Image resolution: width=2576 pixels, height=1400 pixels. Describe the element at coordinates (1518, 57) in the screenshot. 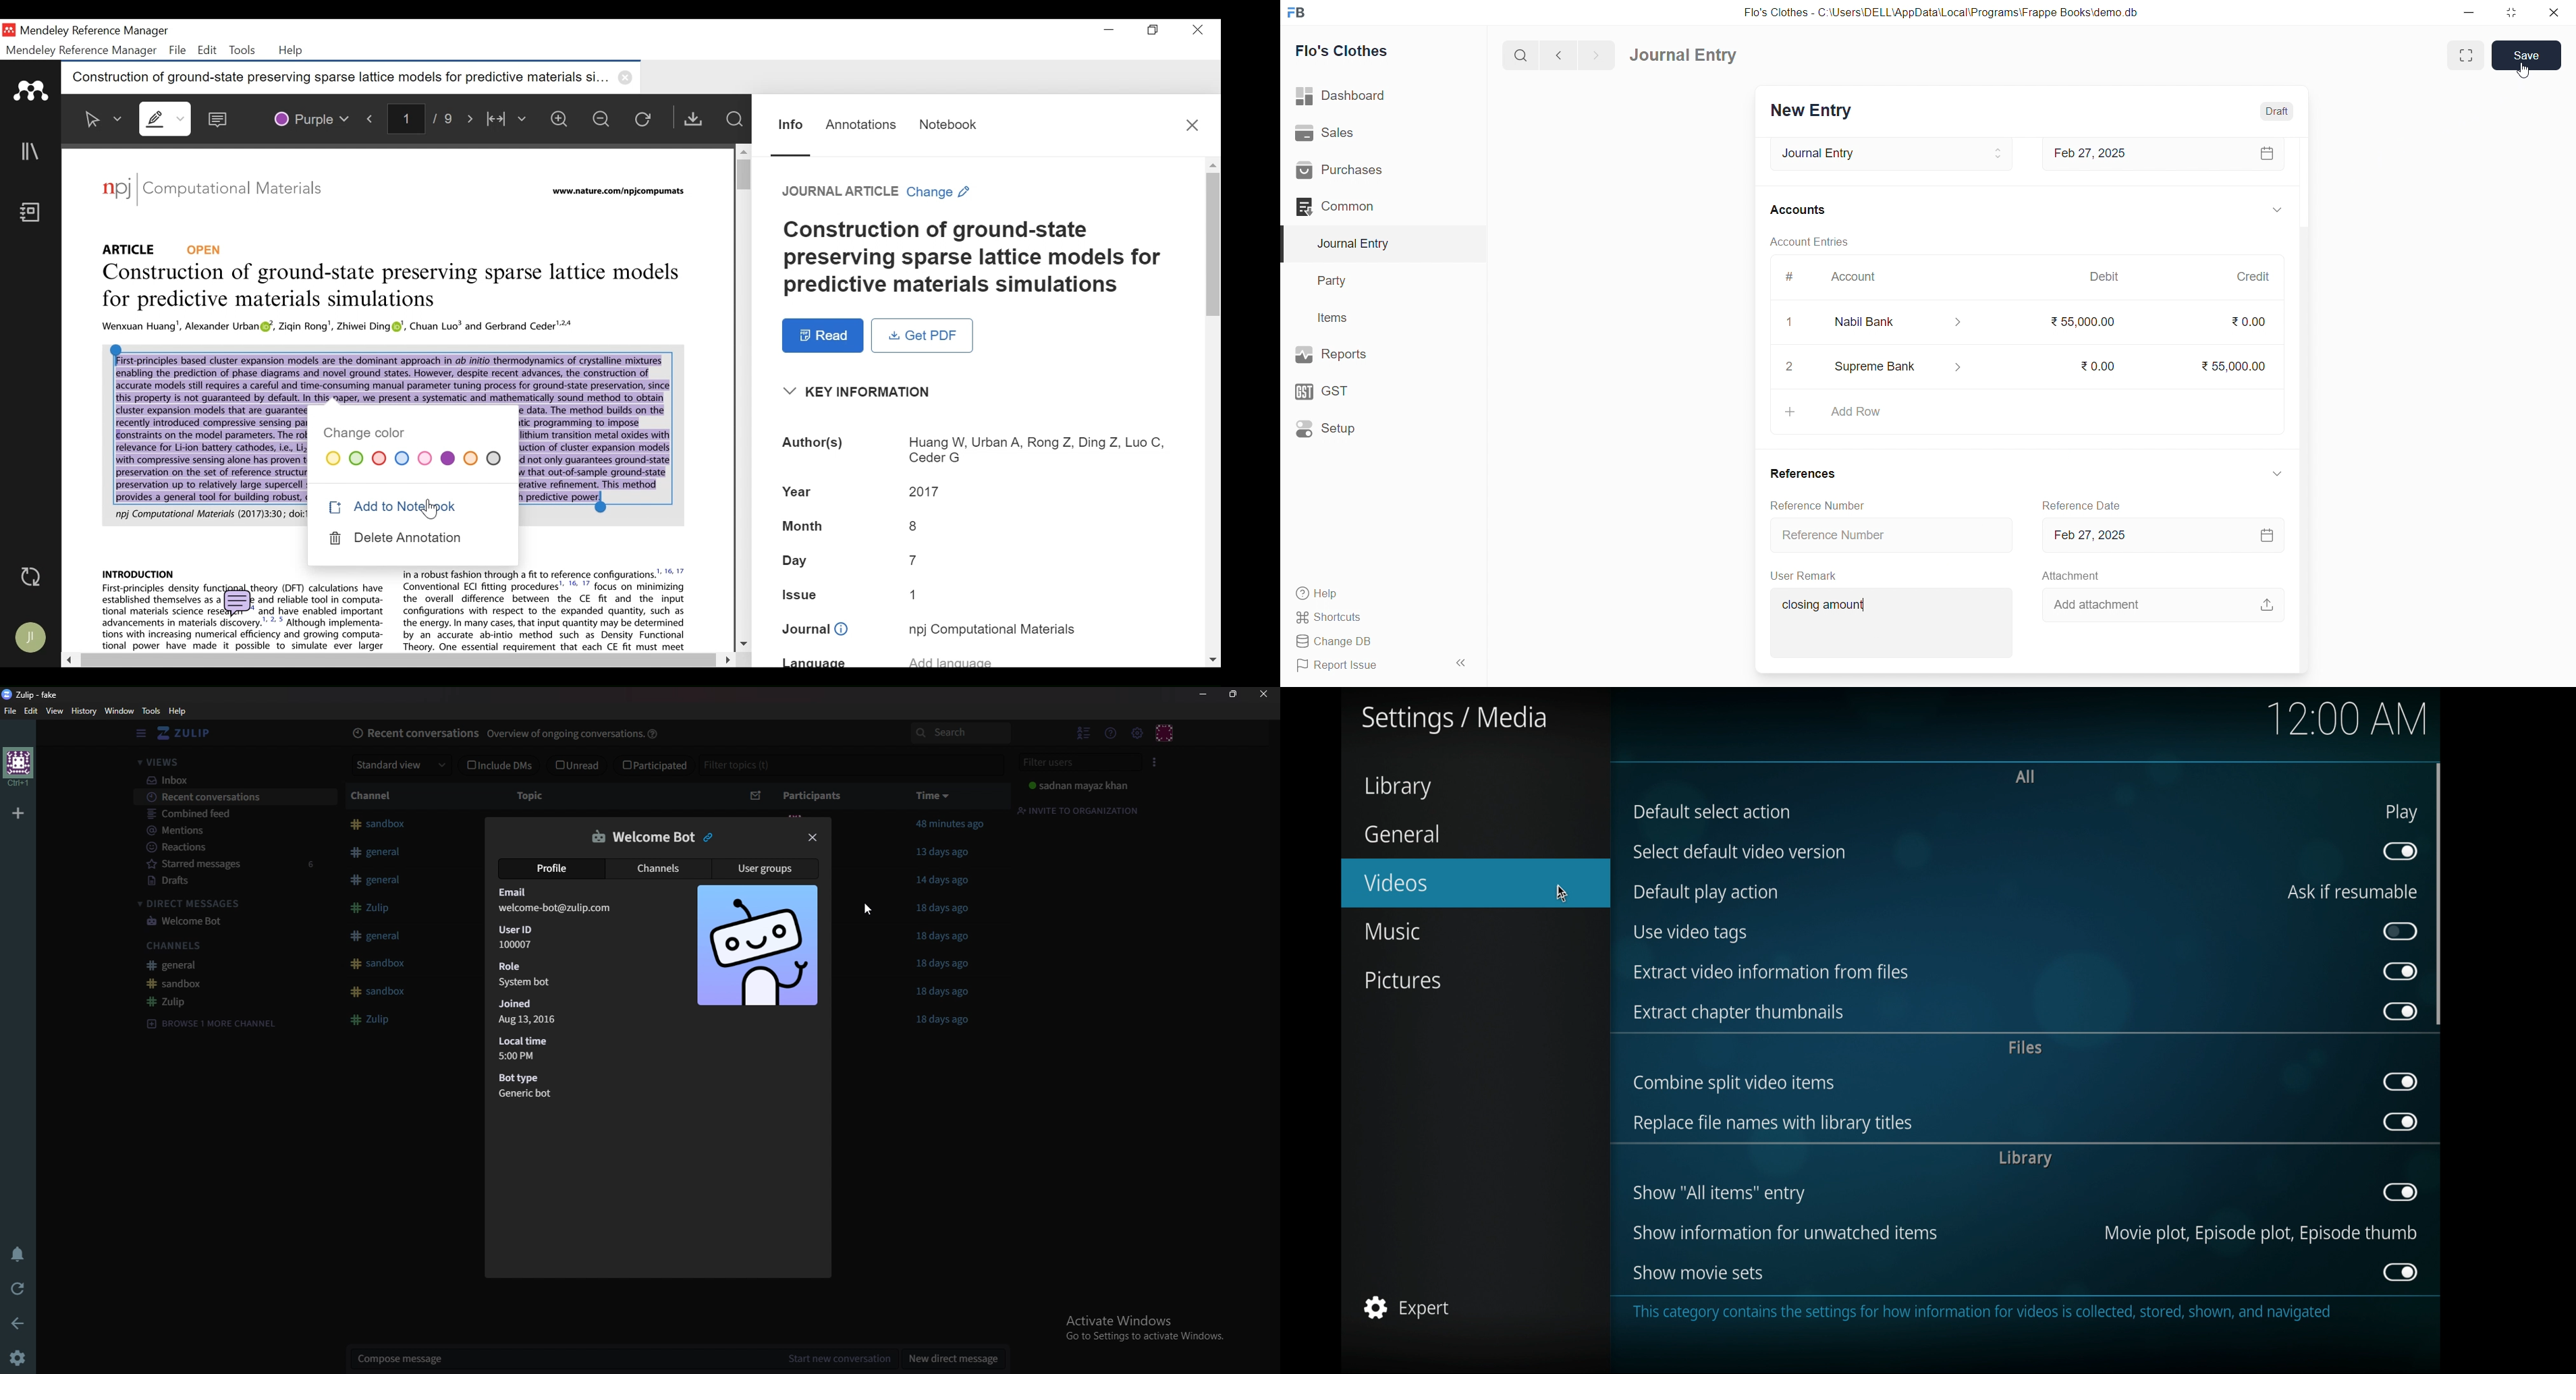

I see `search` at that location.